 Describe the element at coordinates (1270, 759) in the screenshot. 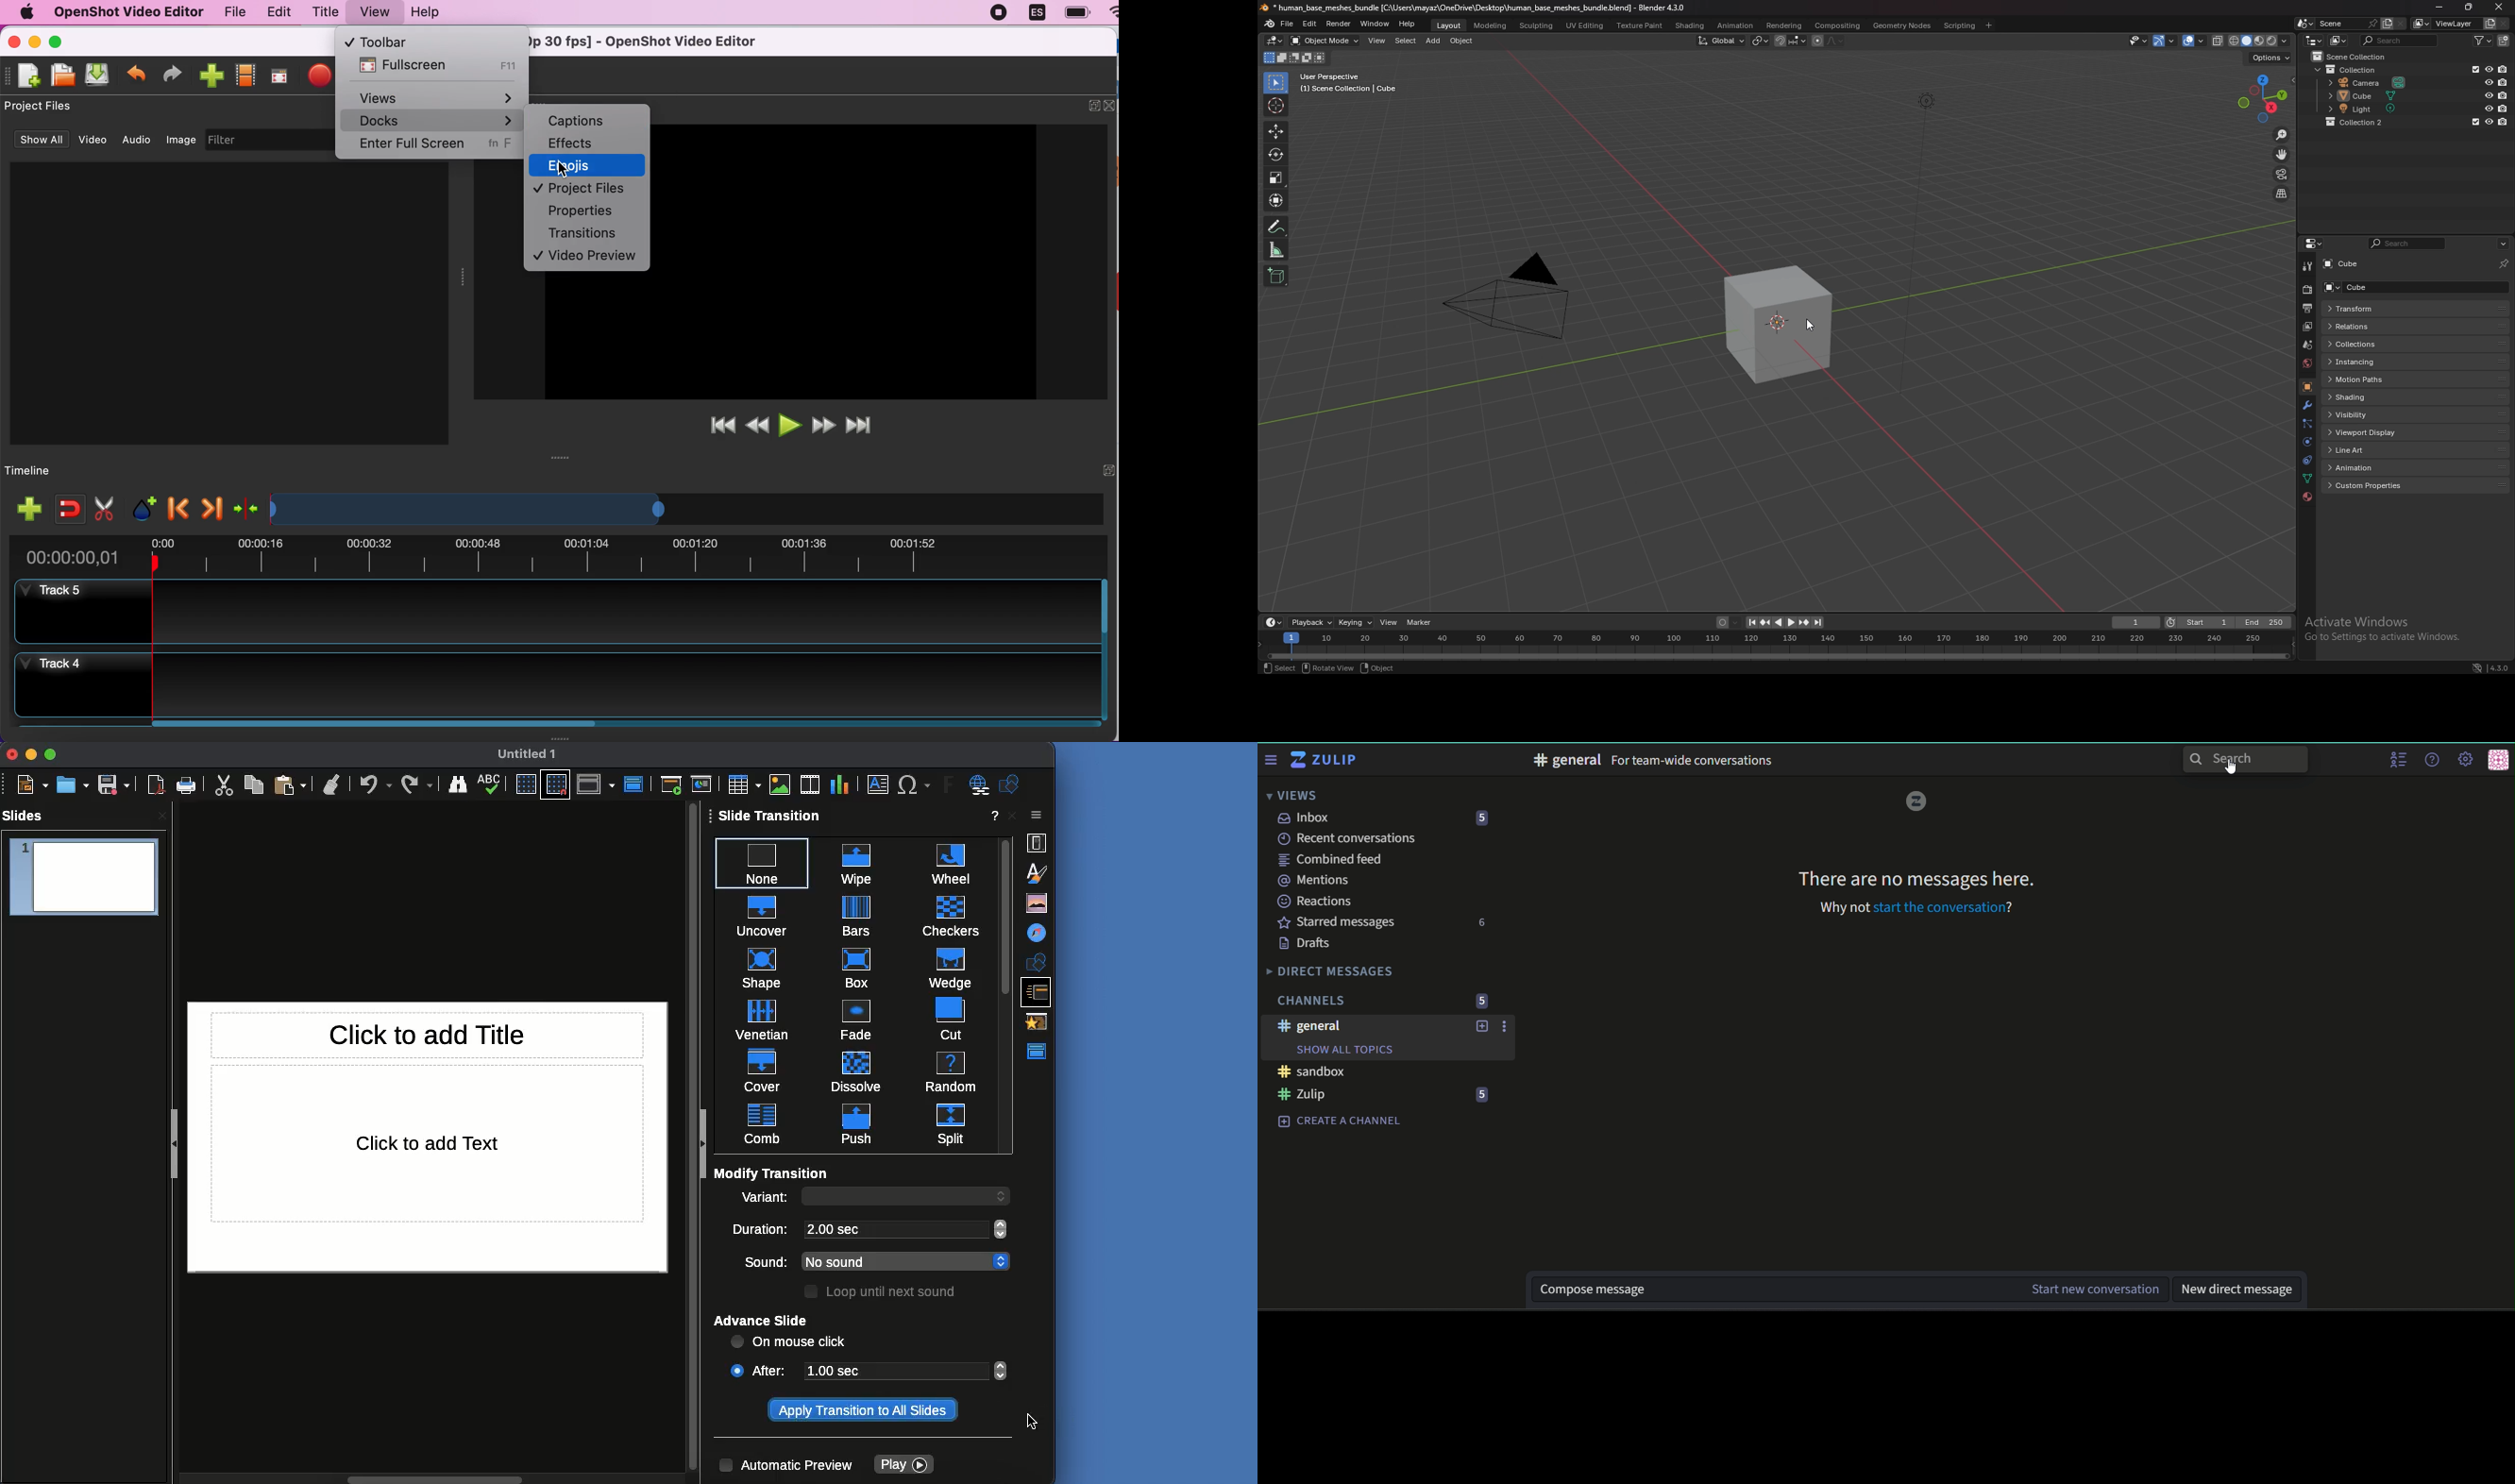

I see `Menu` at that location.